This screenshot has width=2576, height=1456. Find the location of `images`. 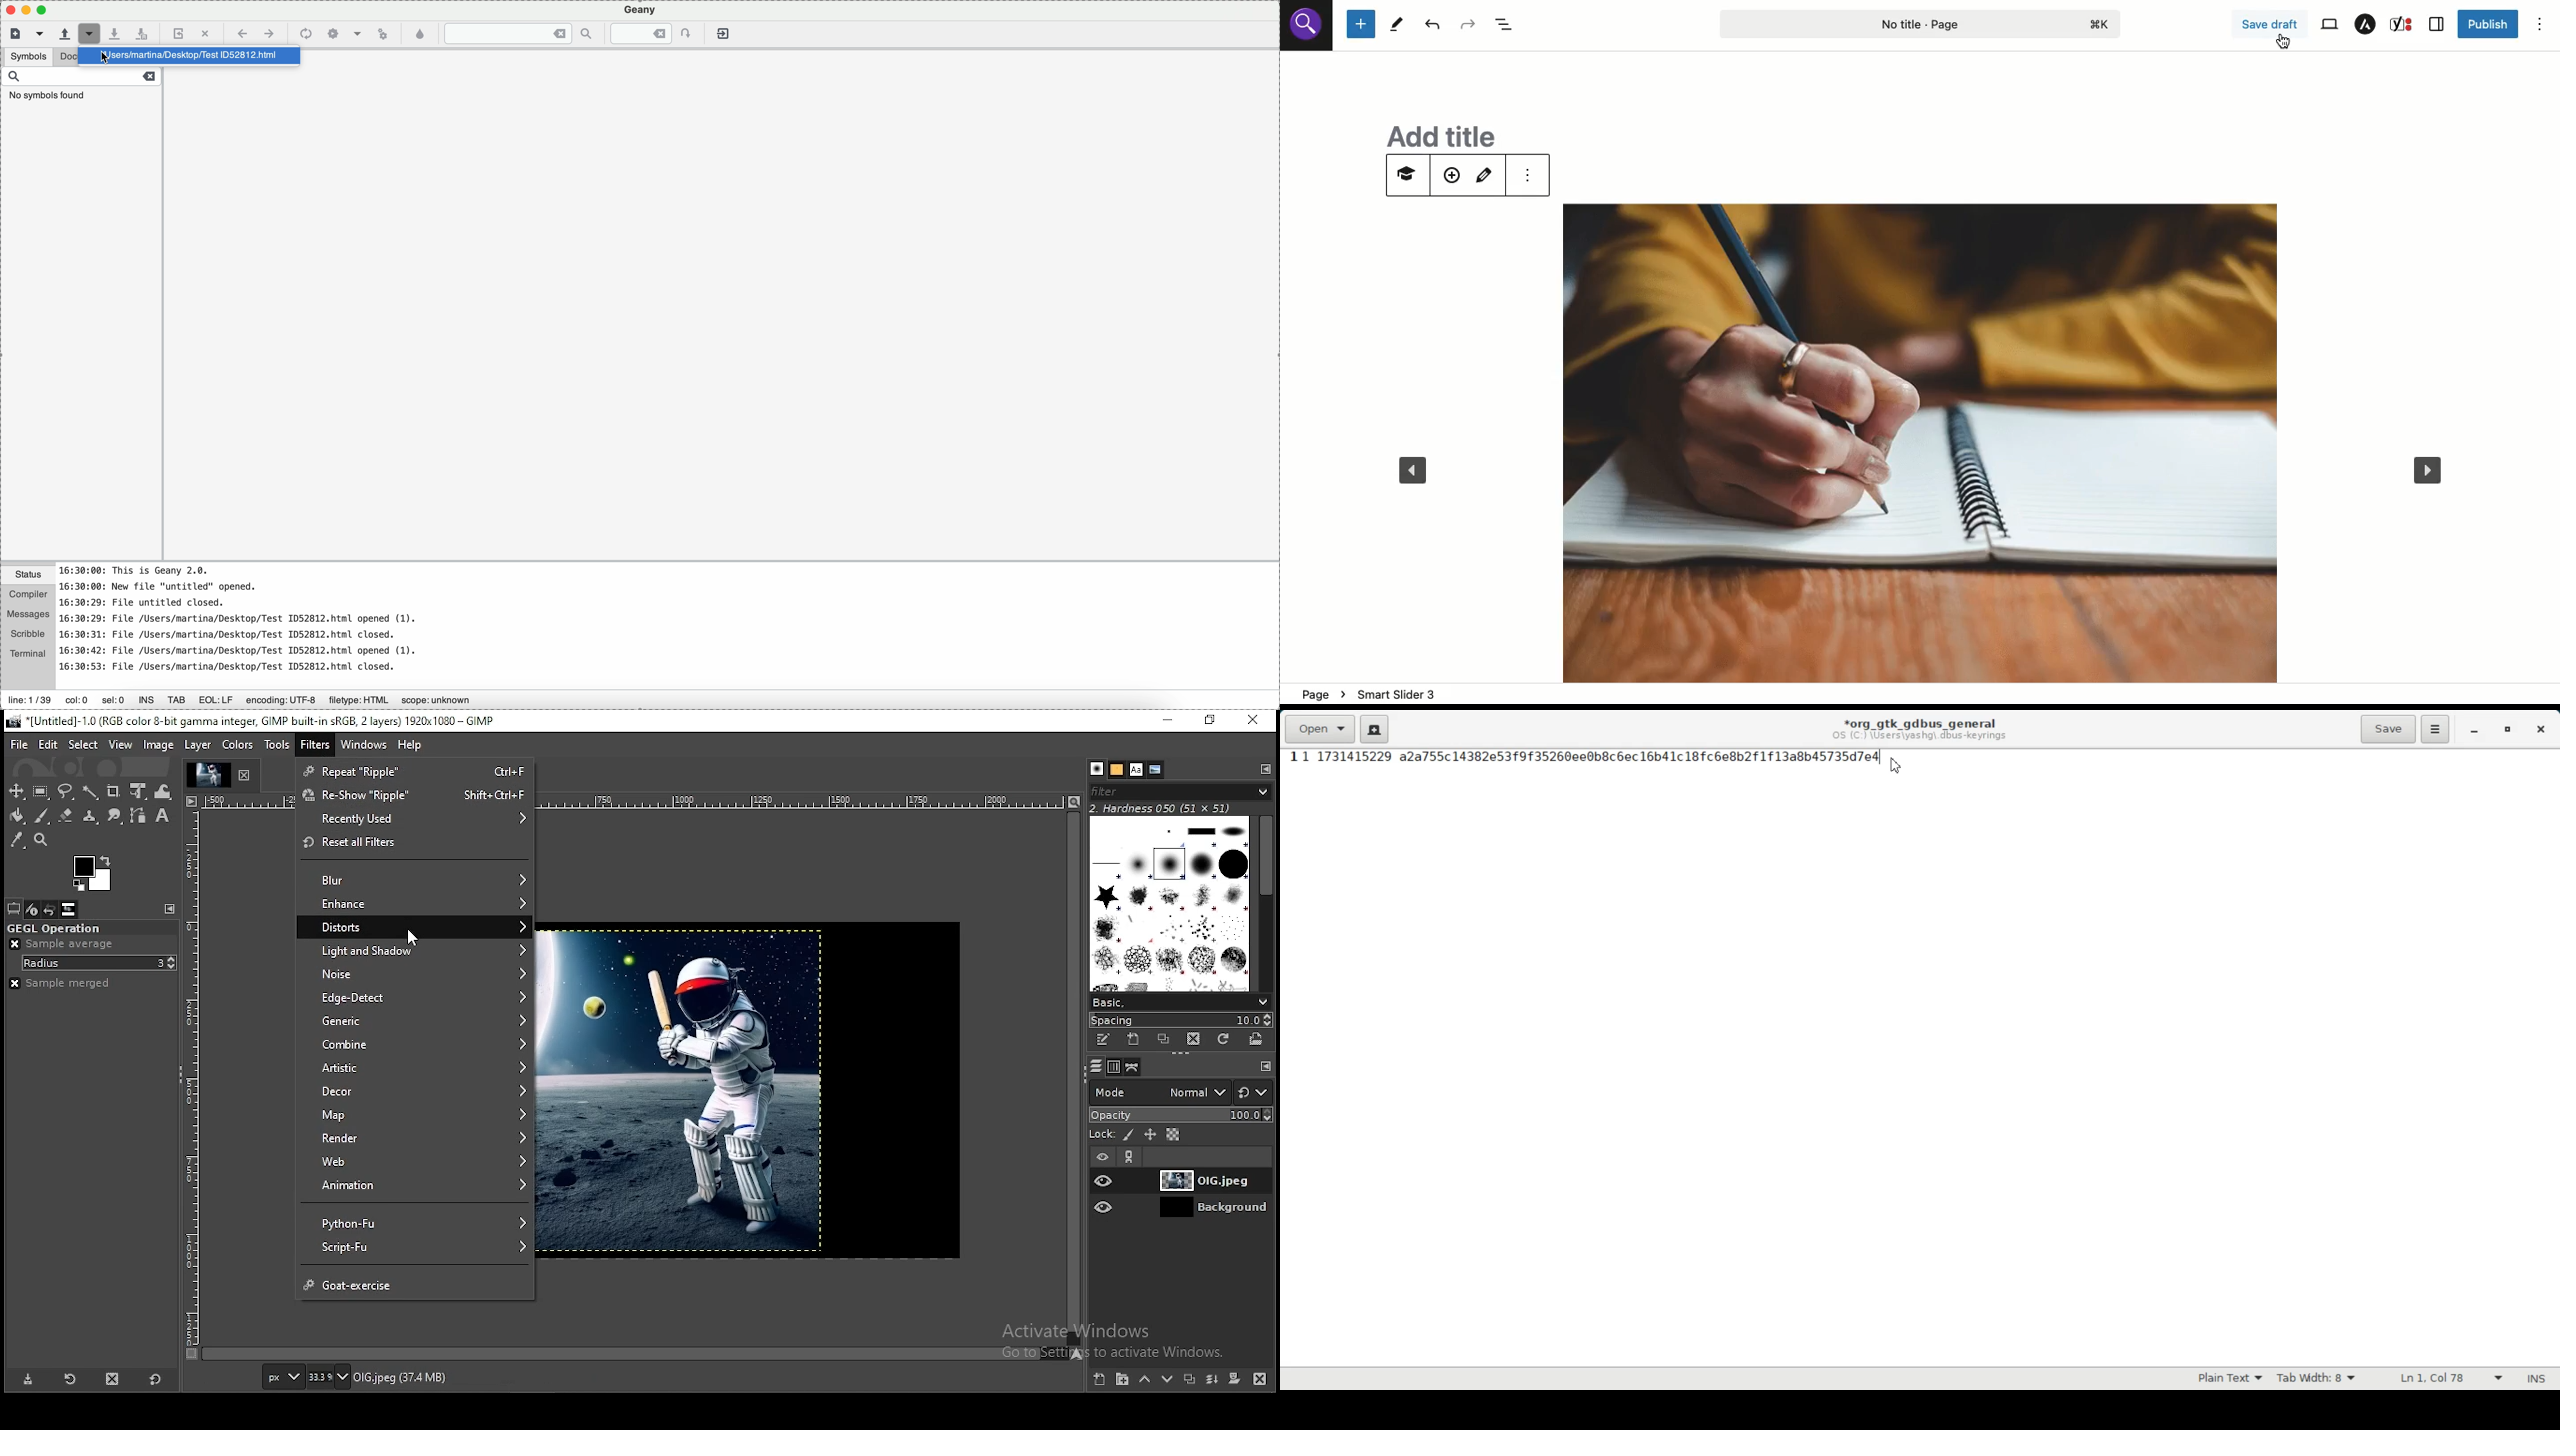

images is located at coordinates (69, 909).